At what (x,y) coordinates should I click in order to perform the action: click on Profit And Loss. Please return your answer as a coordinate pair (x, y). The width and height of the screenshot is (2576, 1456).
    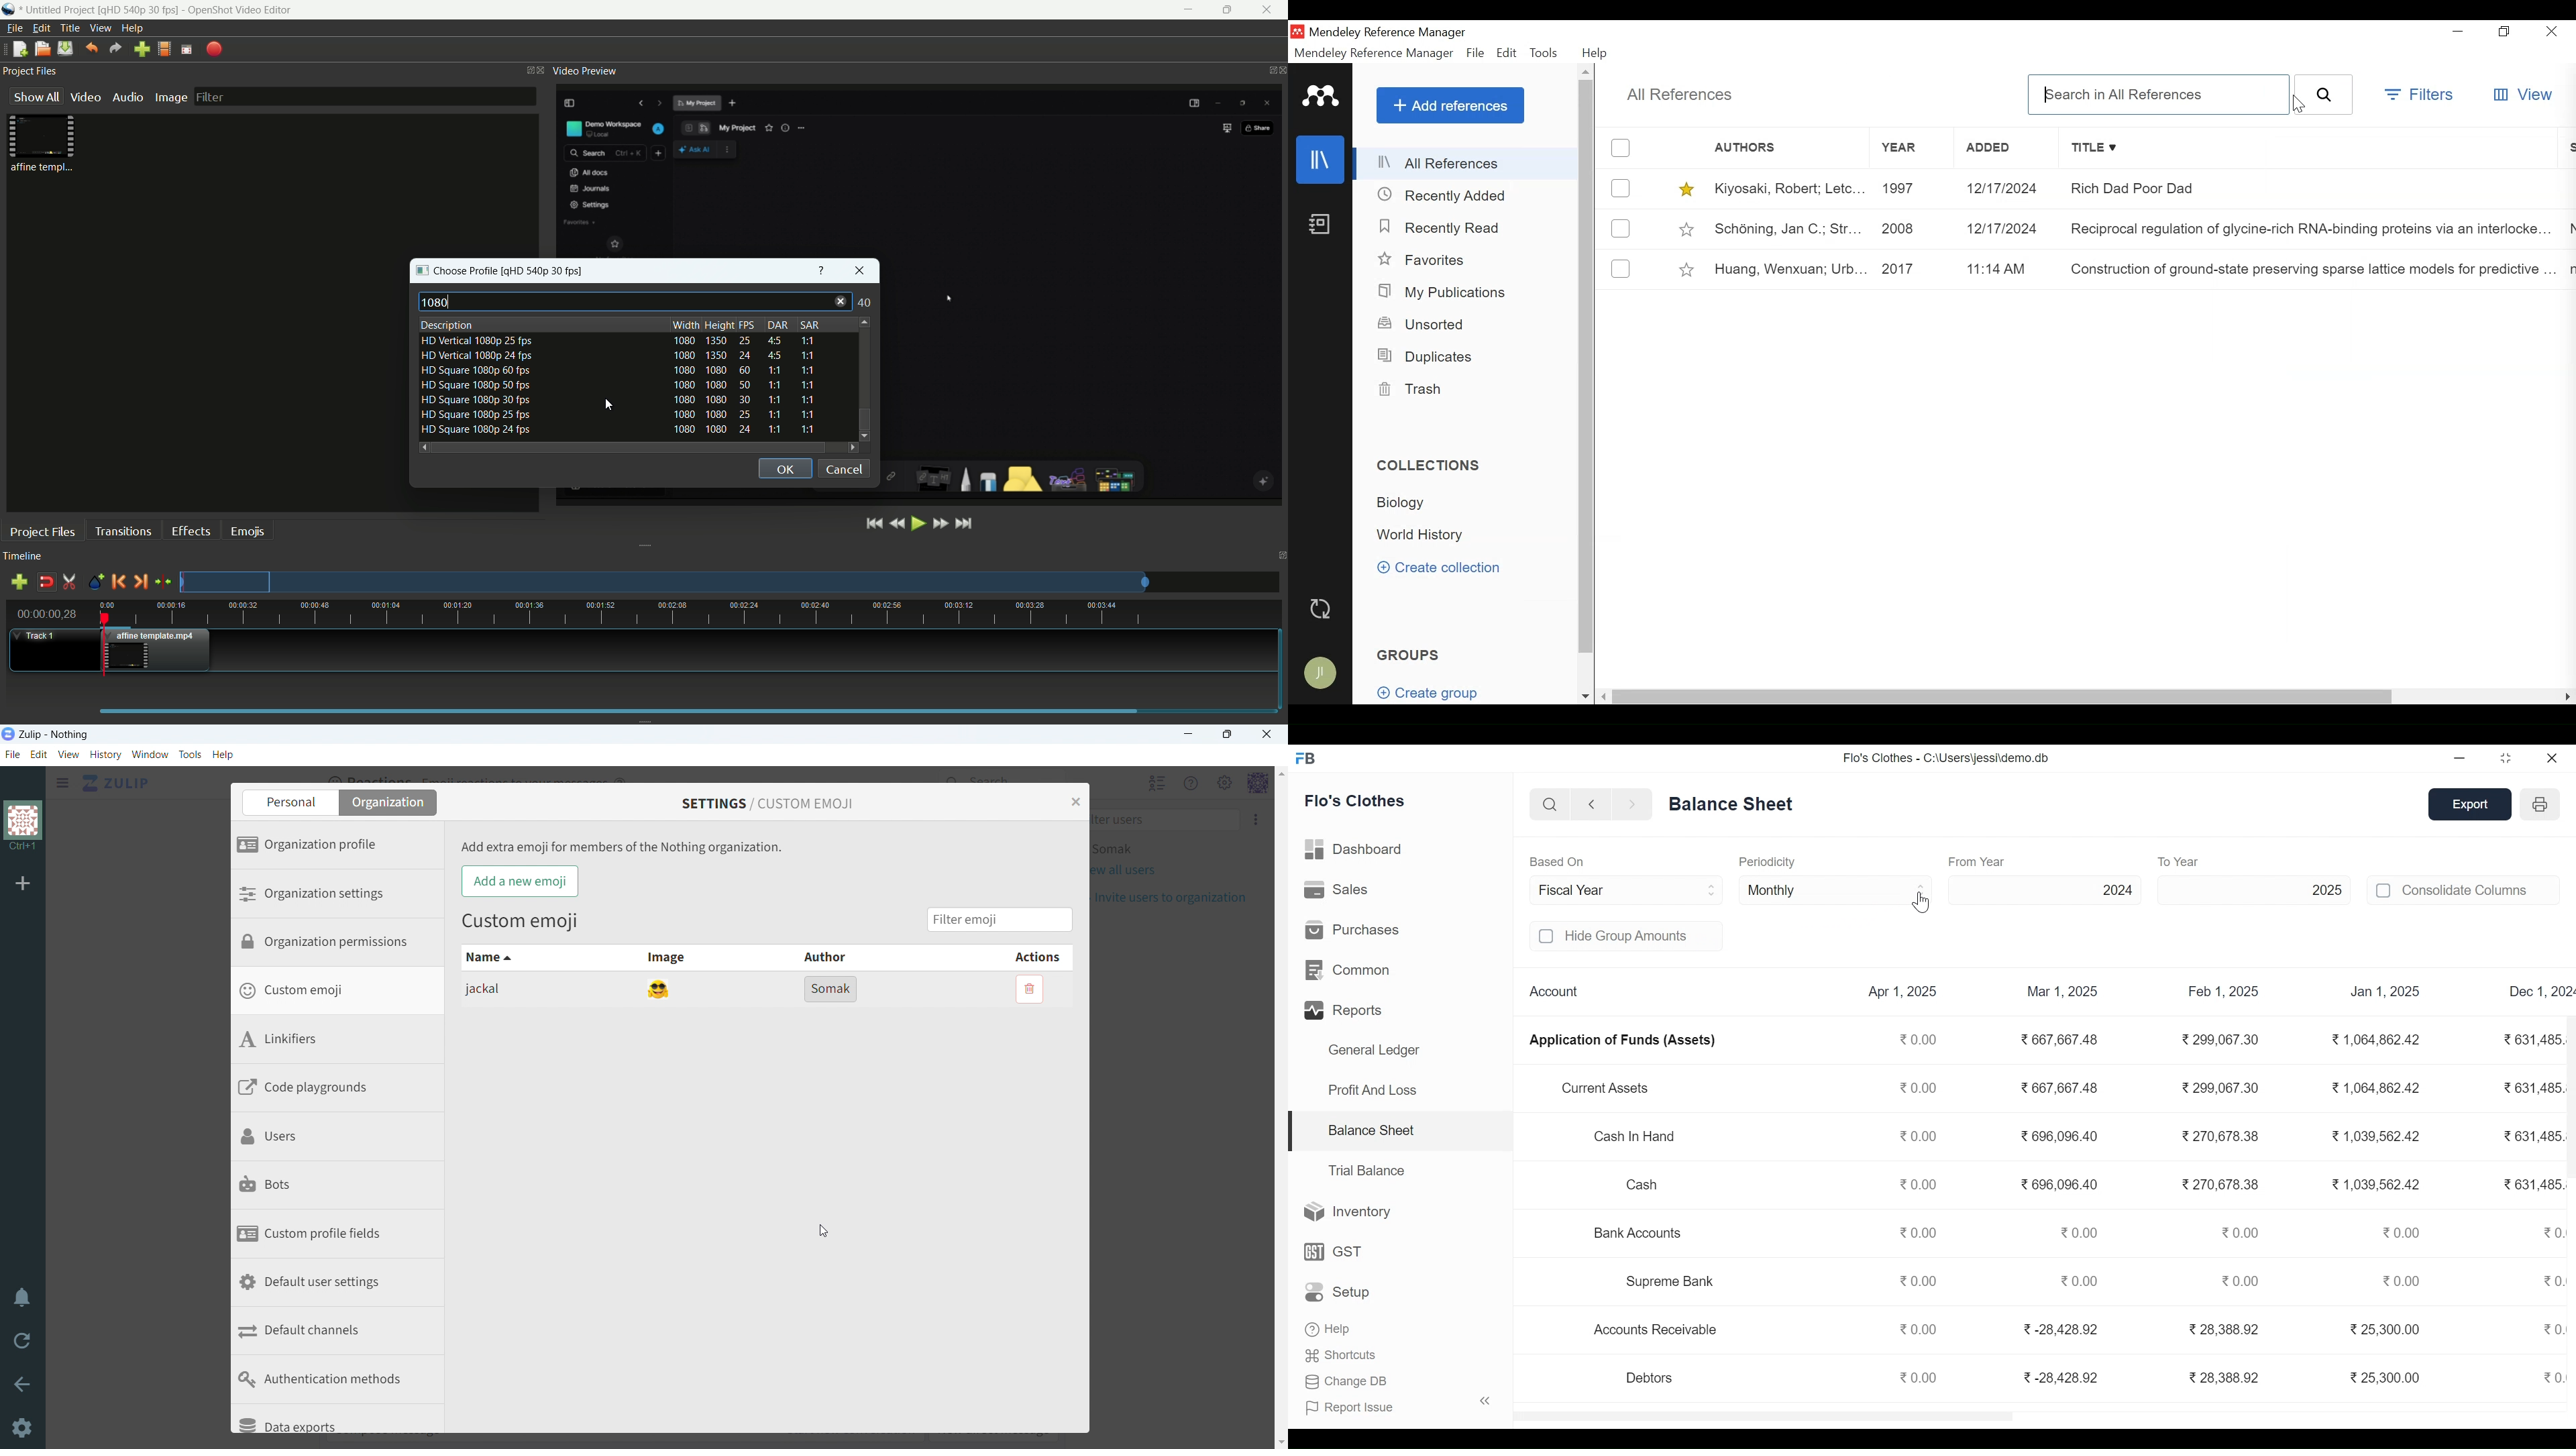
    Looking at the image, I should click on (1372, 1089).